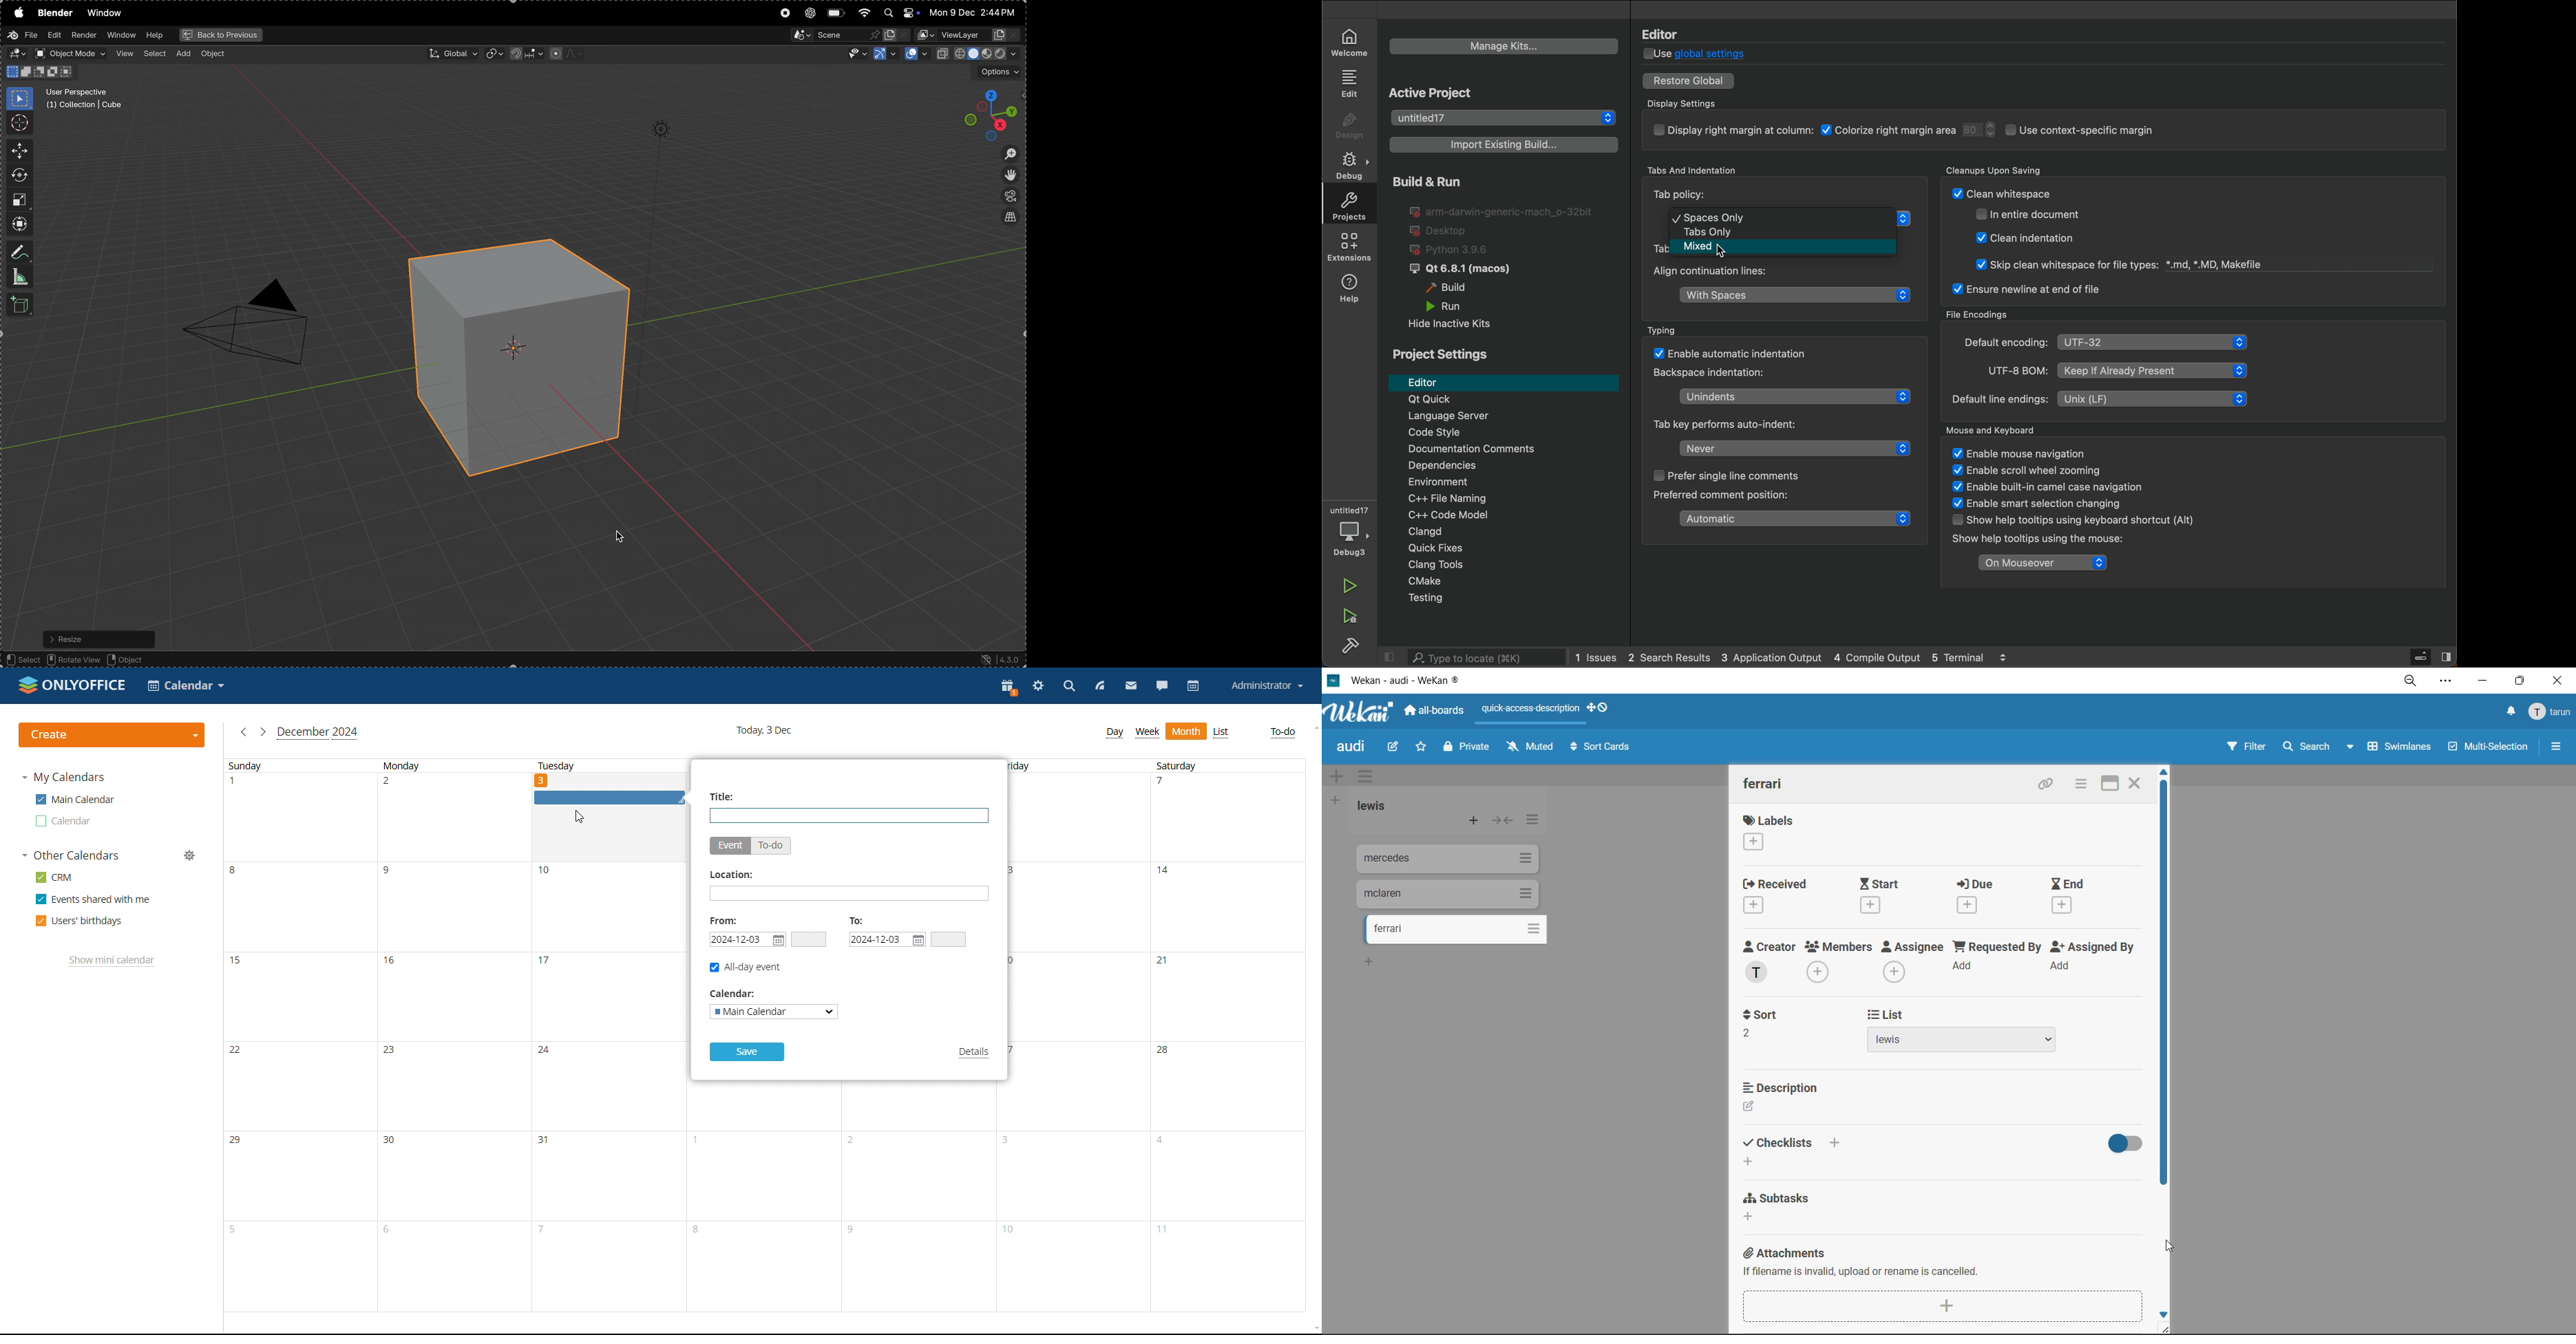  What do you see at coordinates (885, 53) in the screenshot?
I see `show gimzo` at bounding box center [885, 53].